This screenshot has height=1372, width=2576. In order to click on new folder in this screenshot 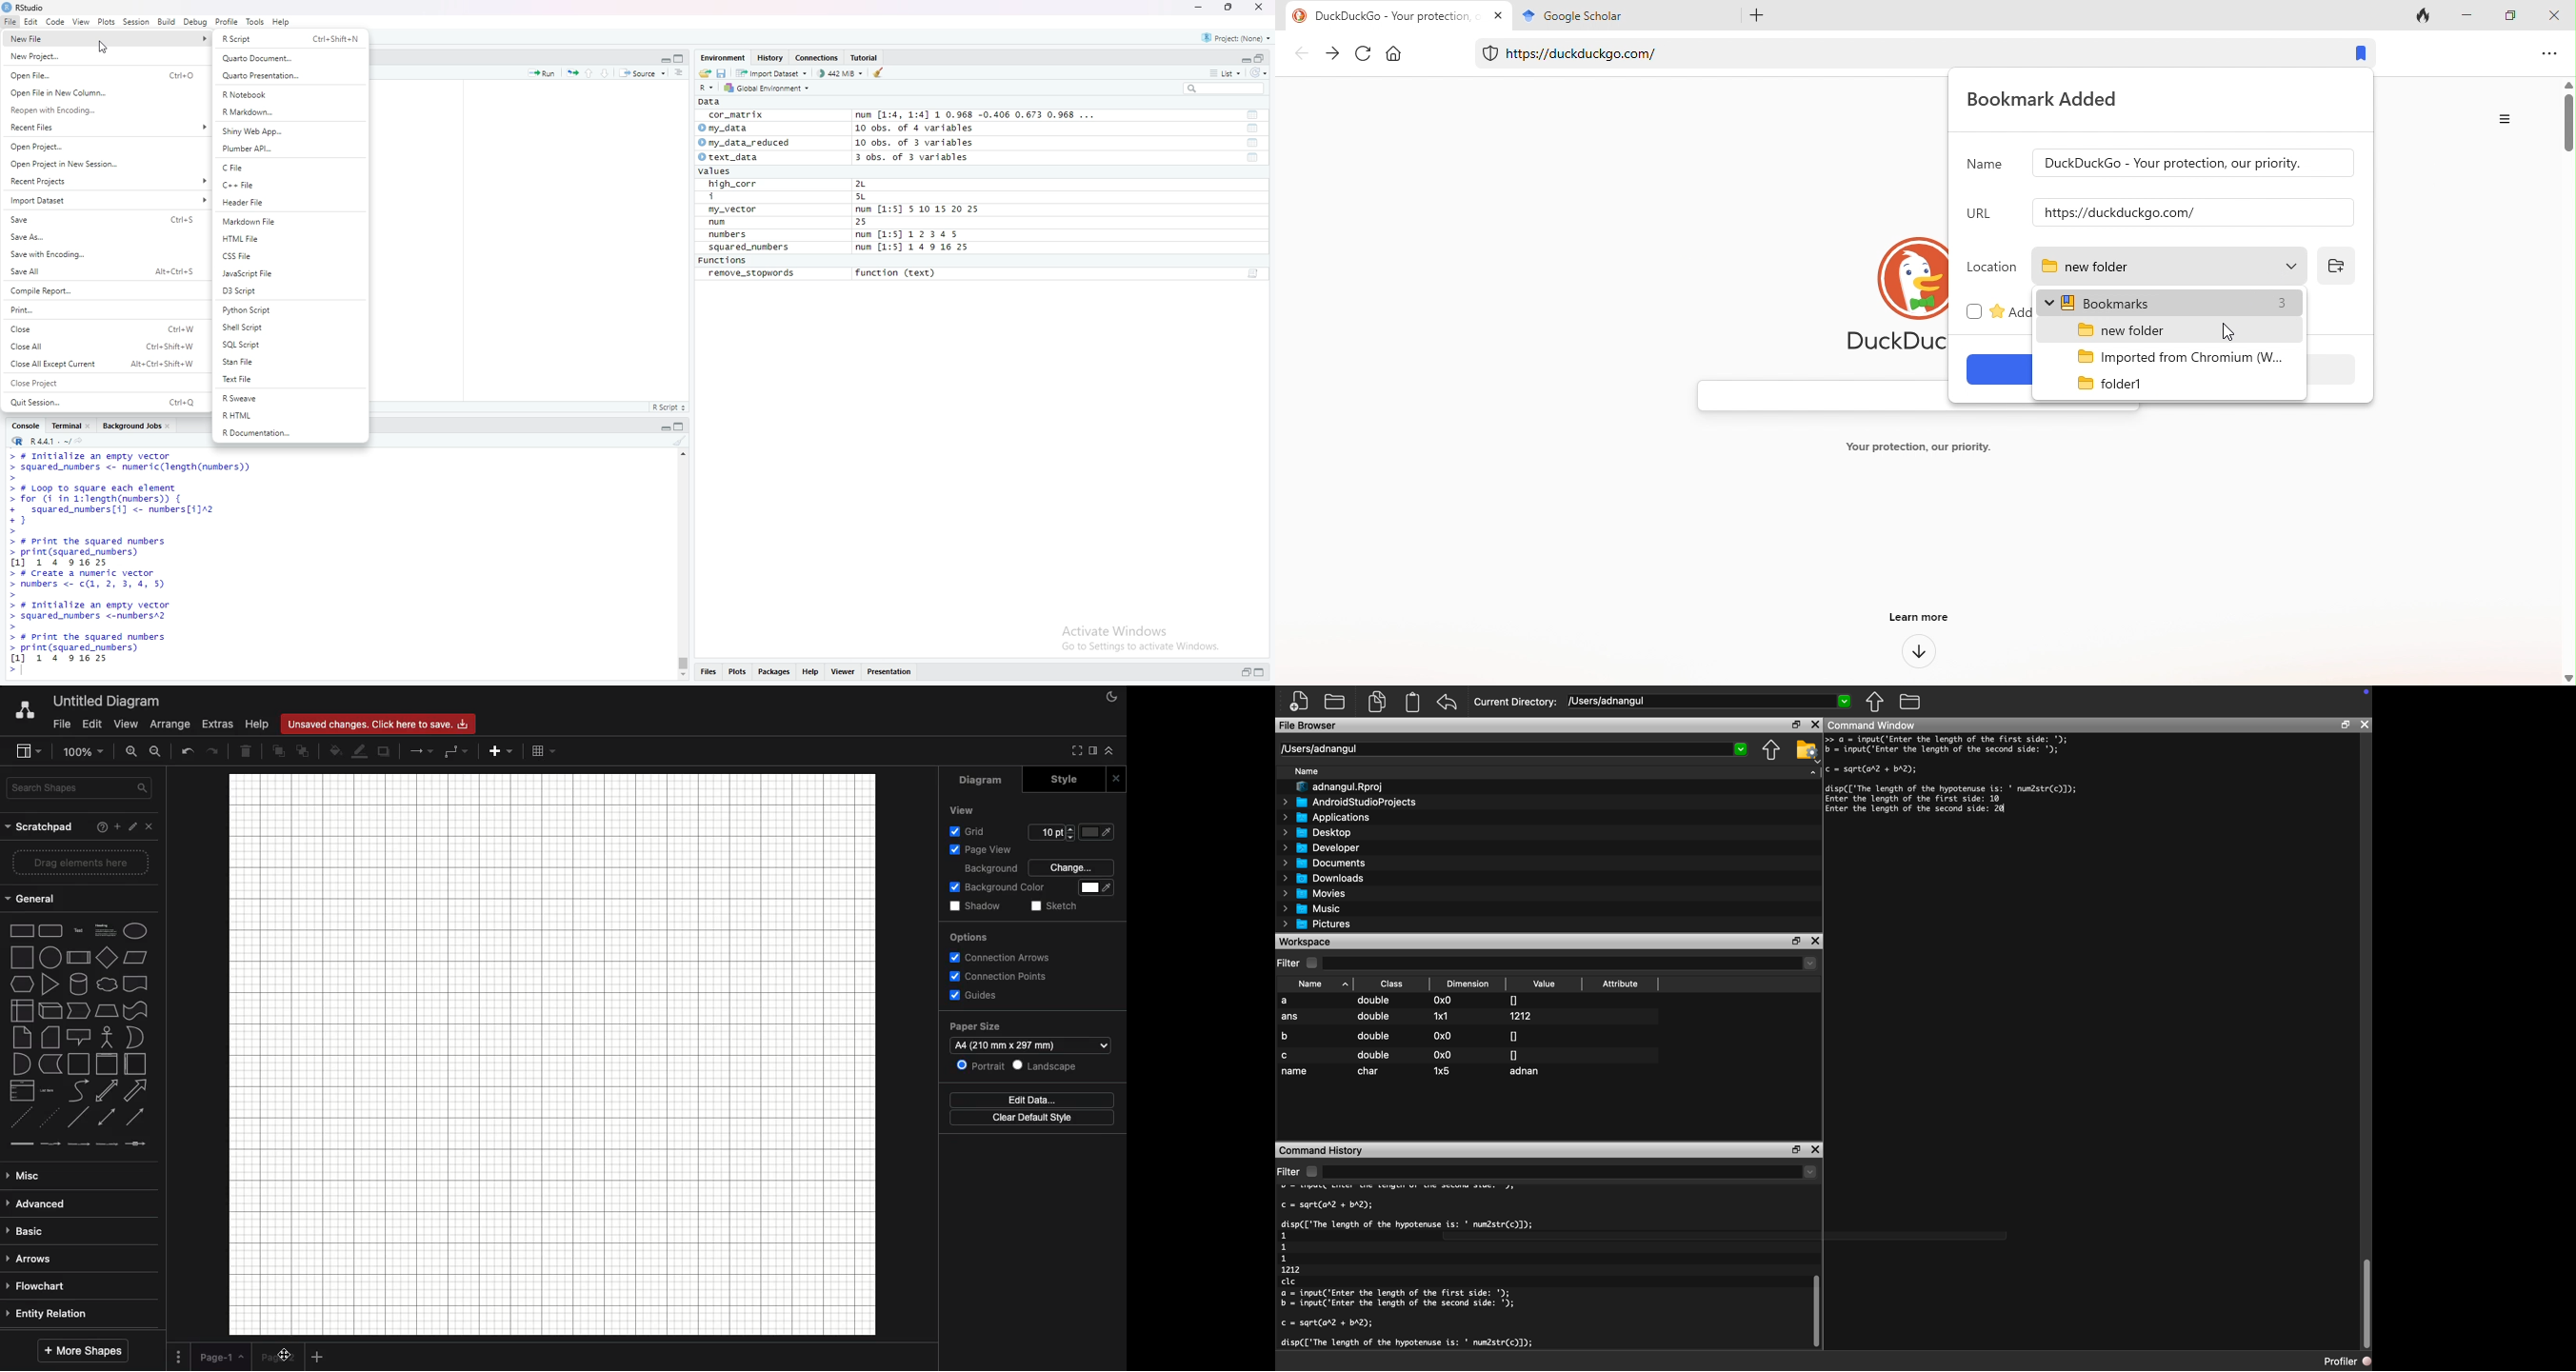, I will do `click(2150, 329)`.